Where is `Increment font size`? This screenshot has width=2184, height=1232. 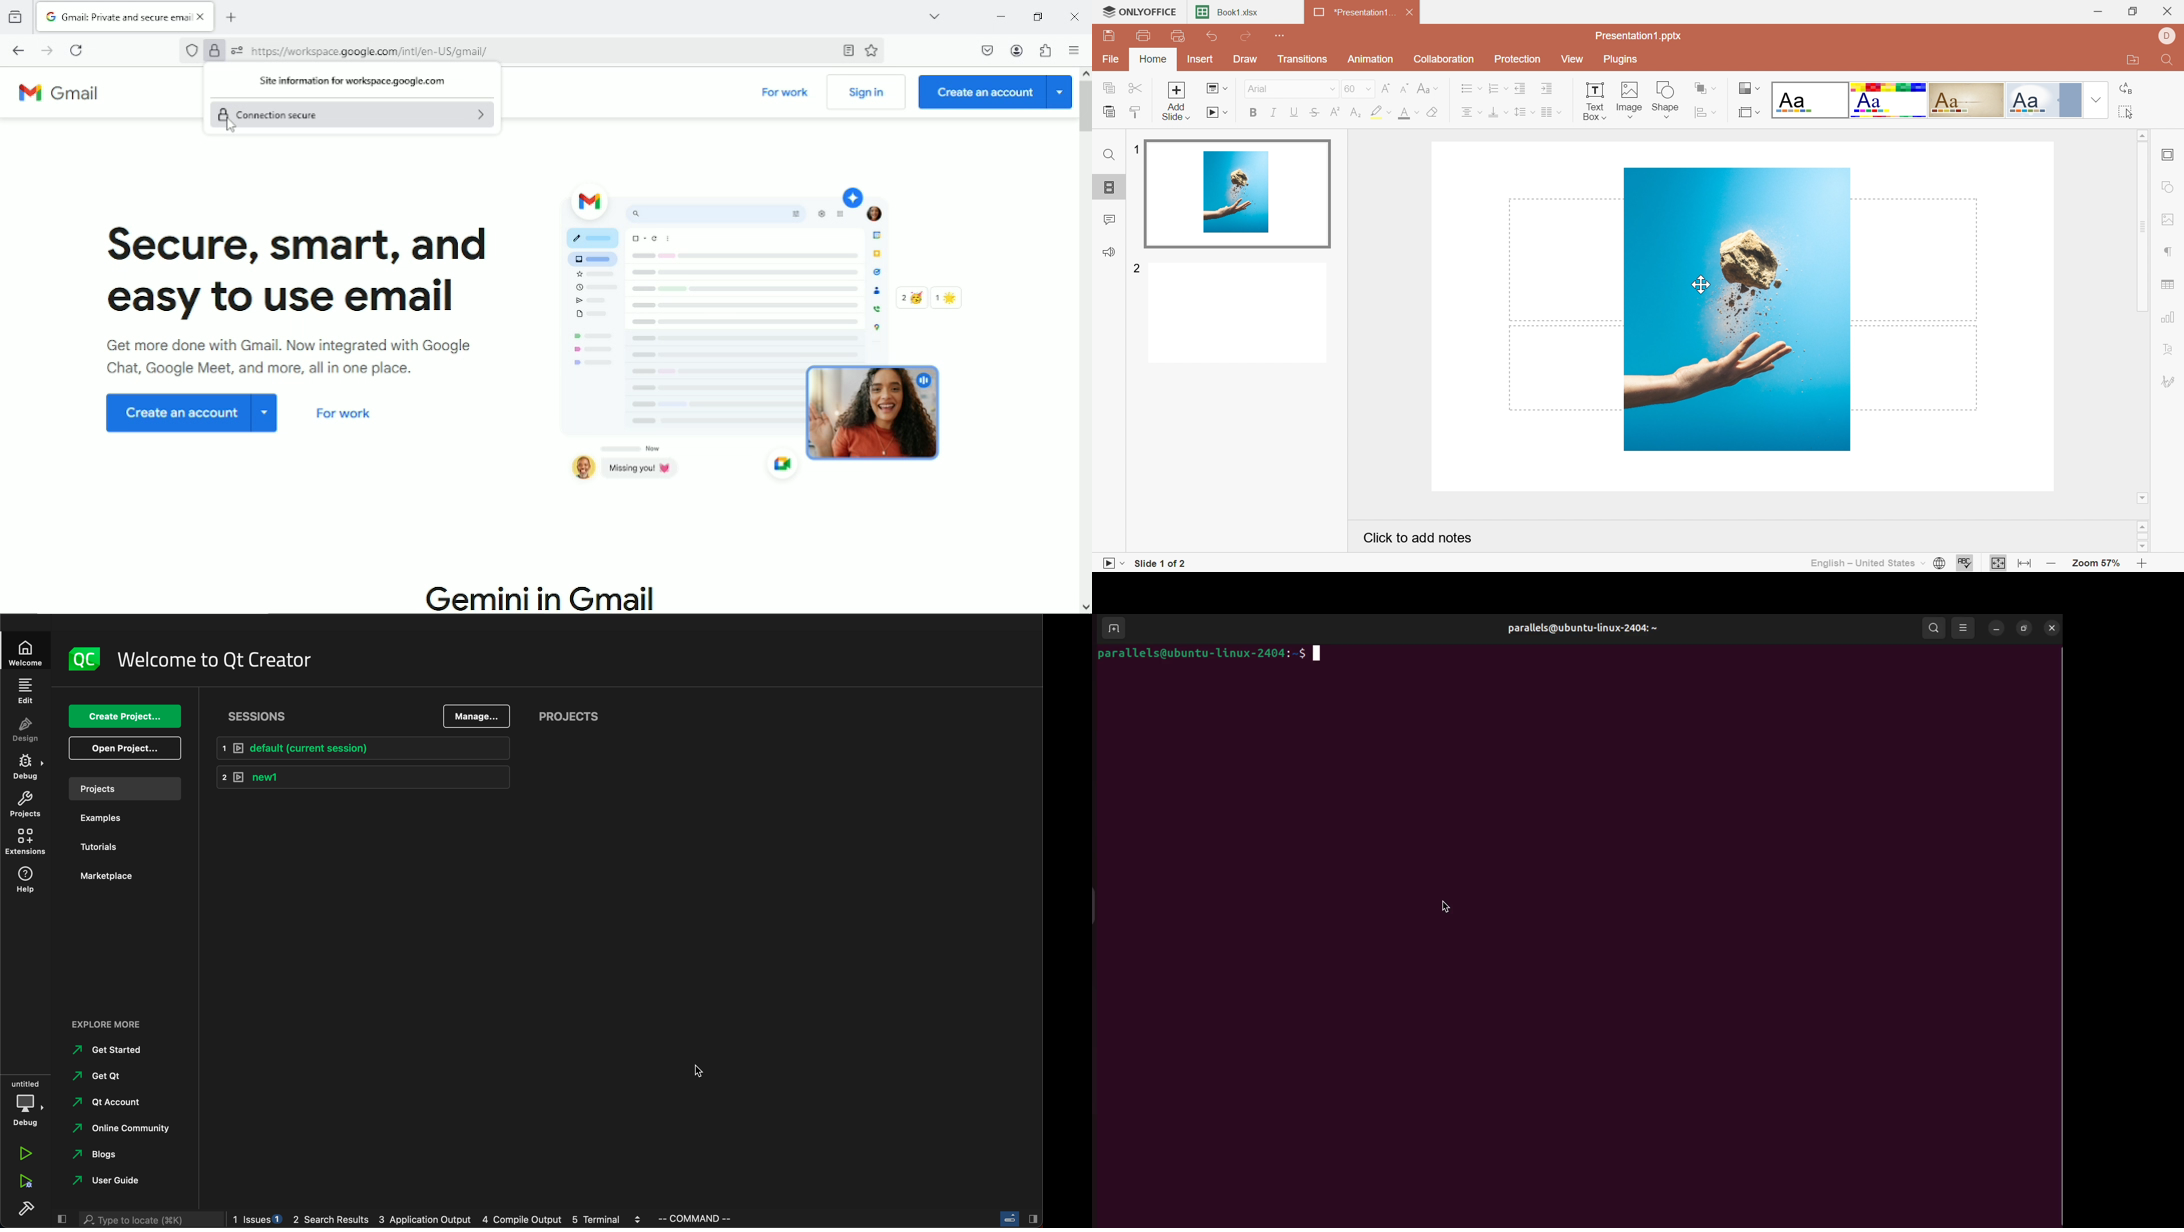 Increment font size is located at coordinates (1385, 87).